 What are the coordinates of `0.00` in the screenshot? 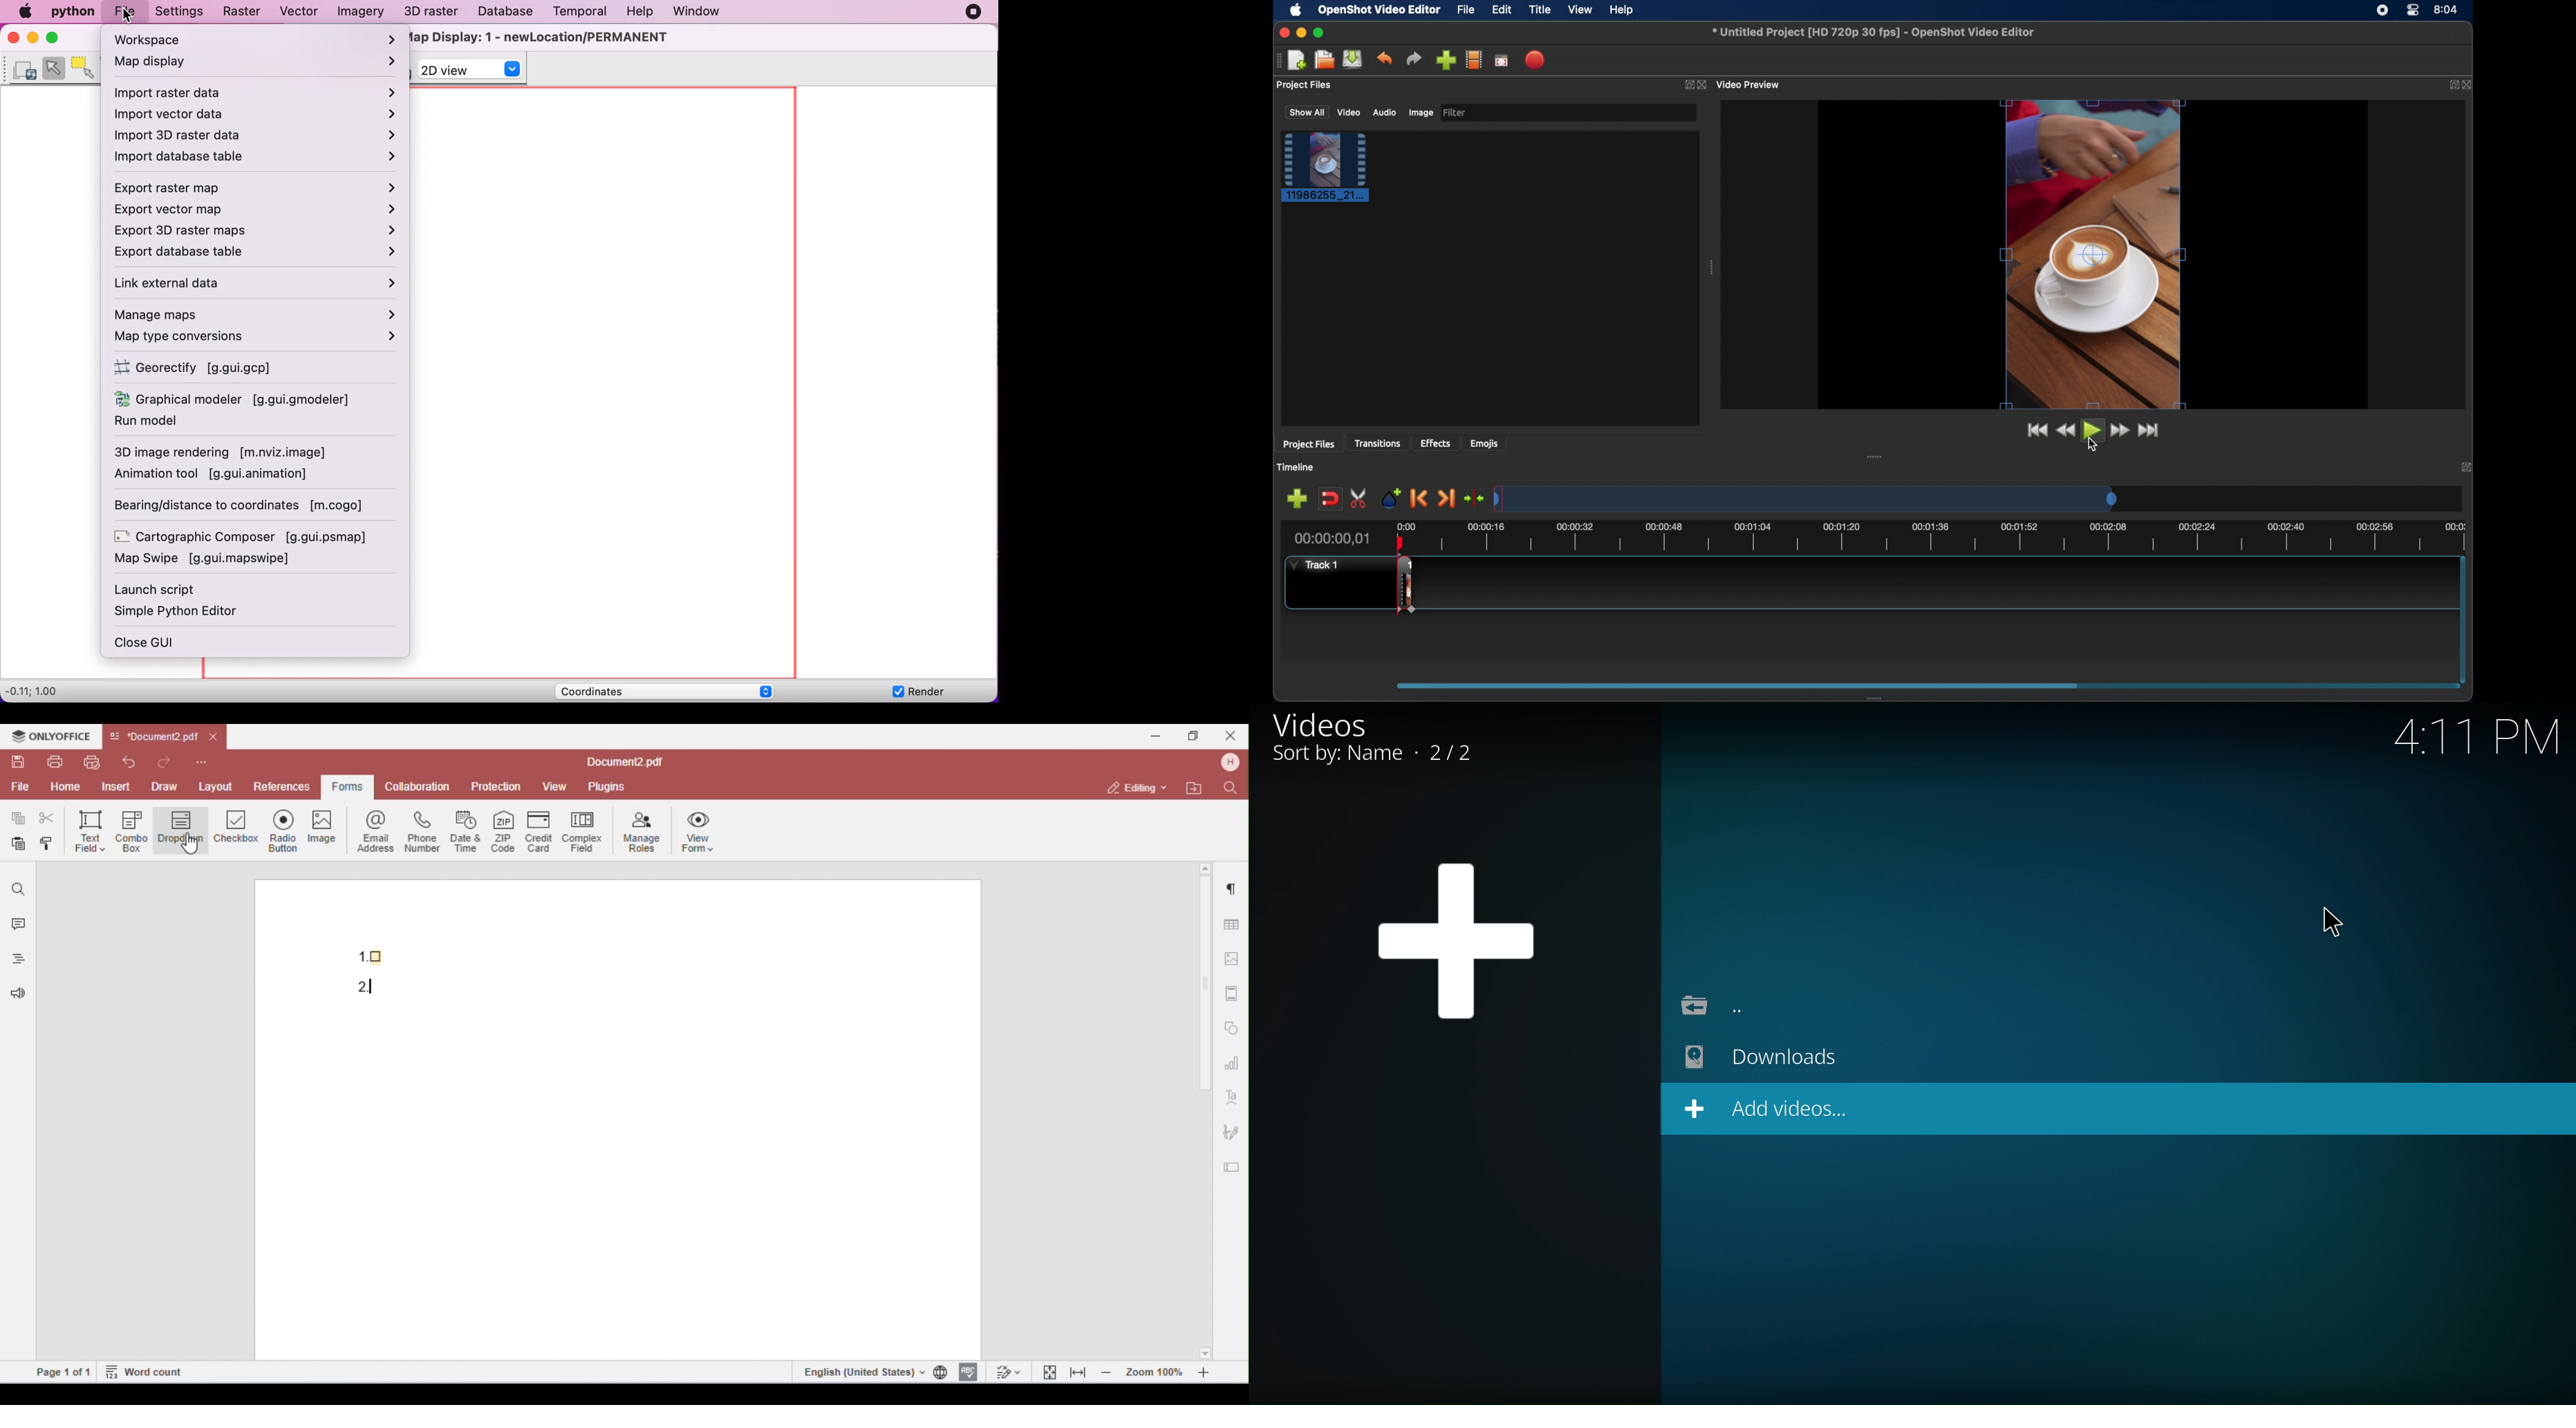 It's located at (1407, 525).